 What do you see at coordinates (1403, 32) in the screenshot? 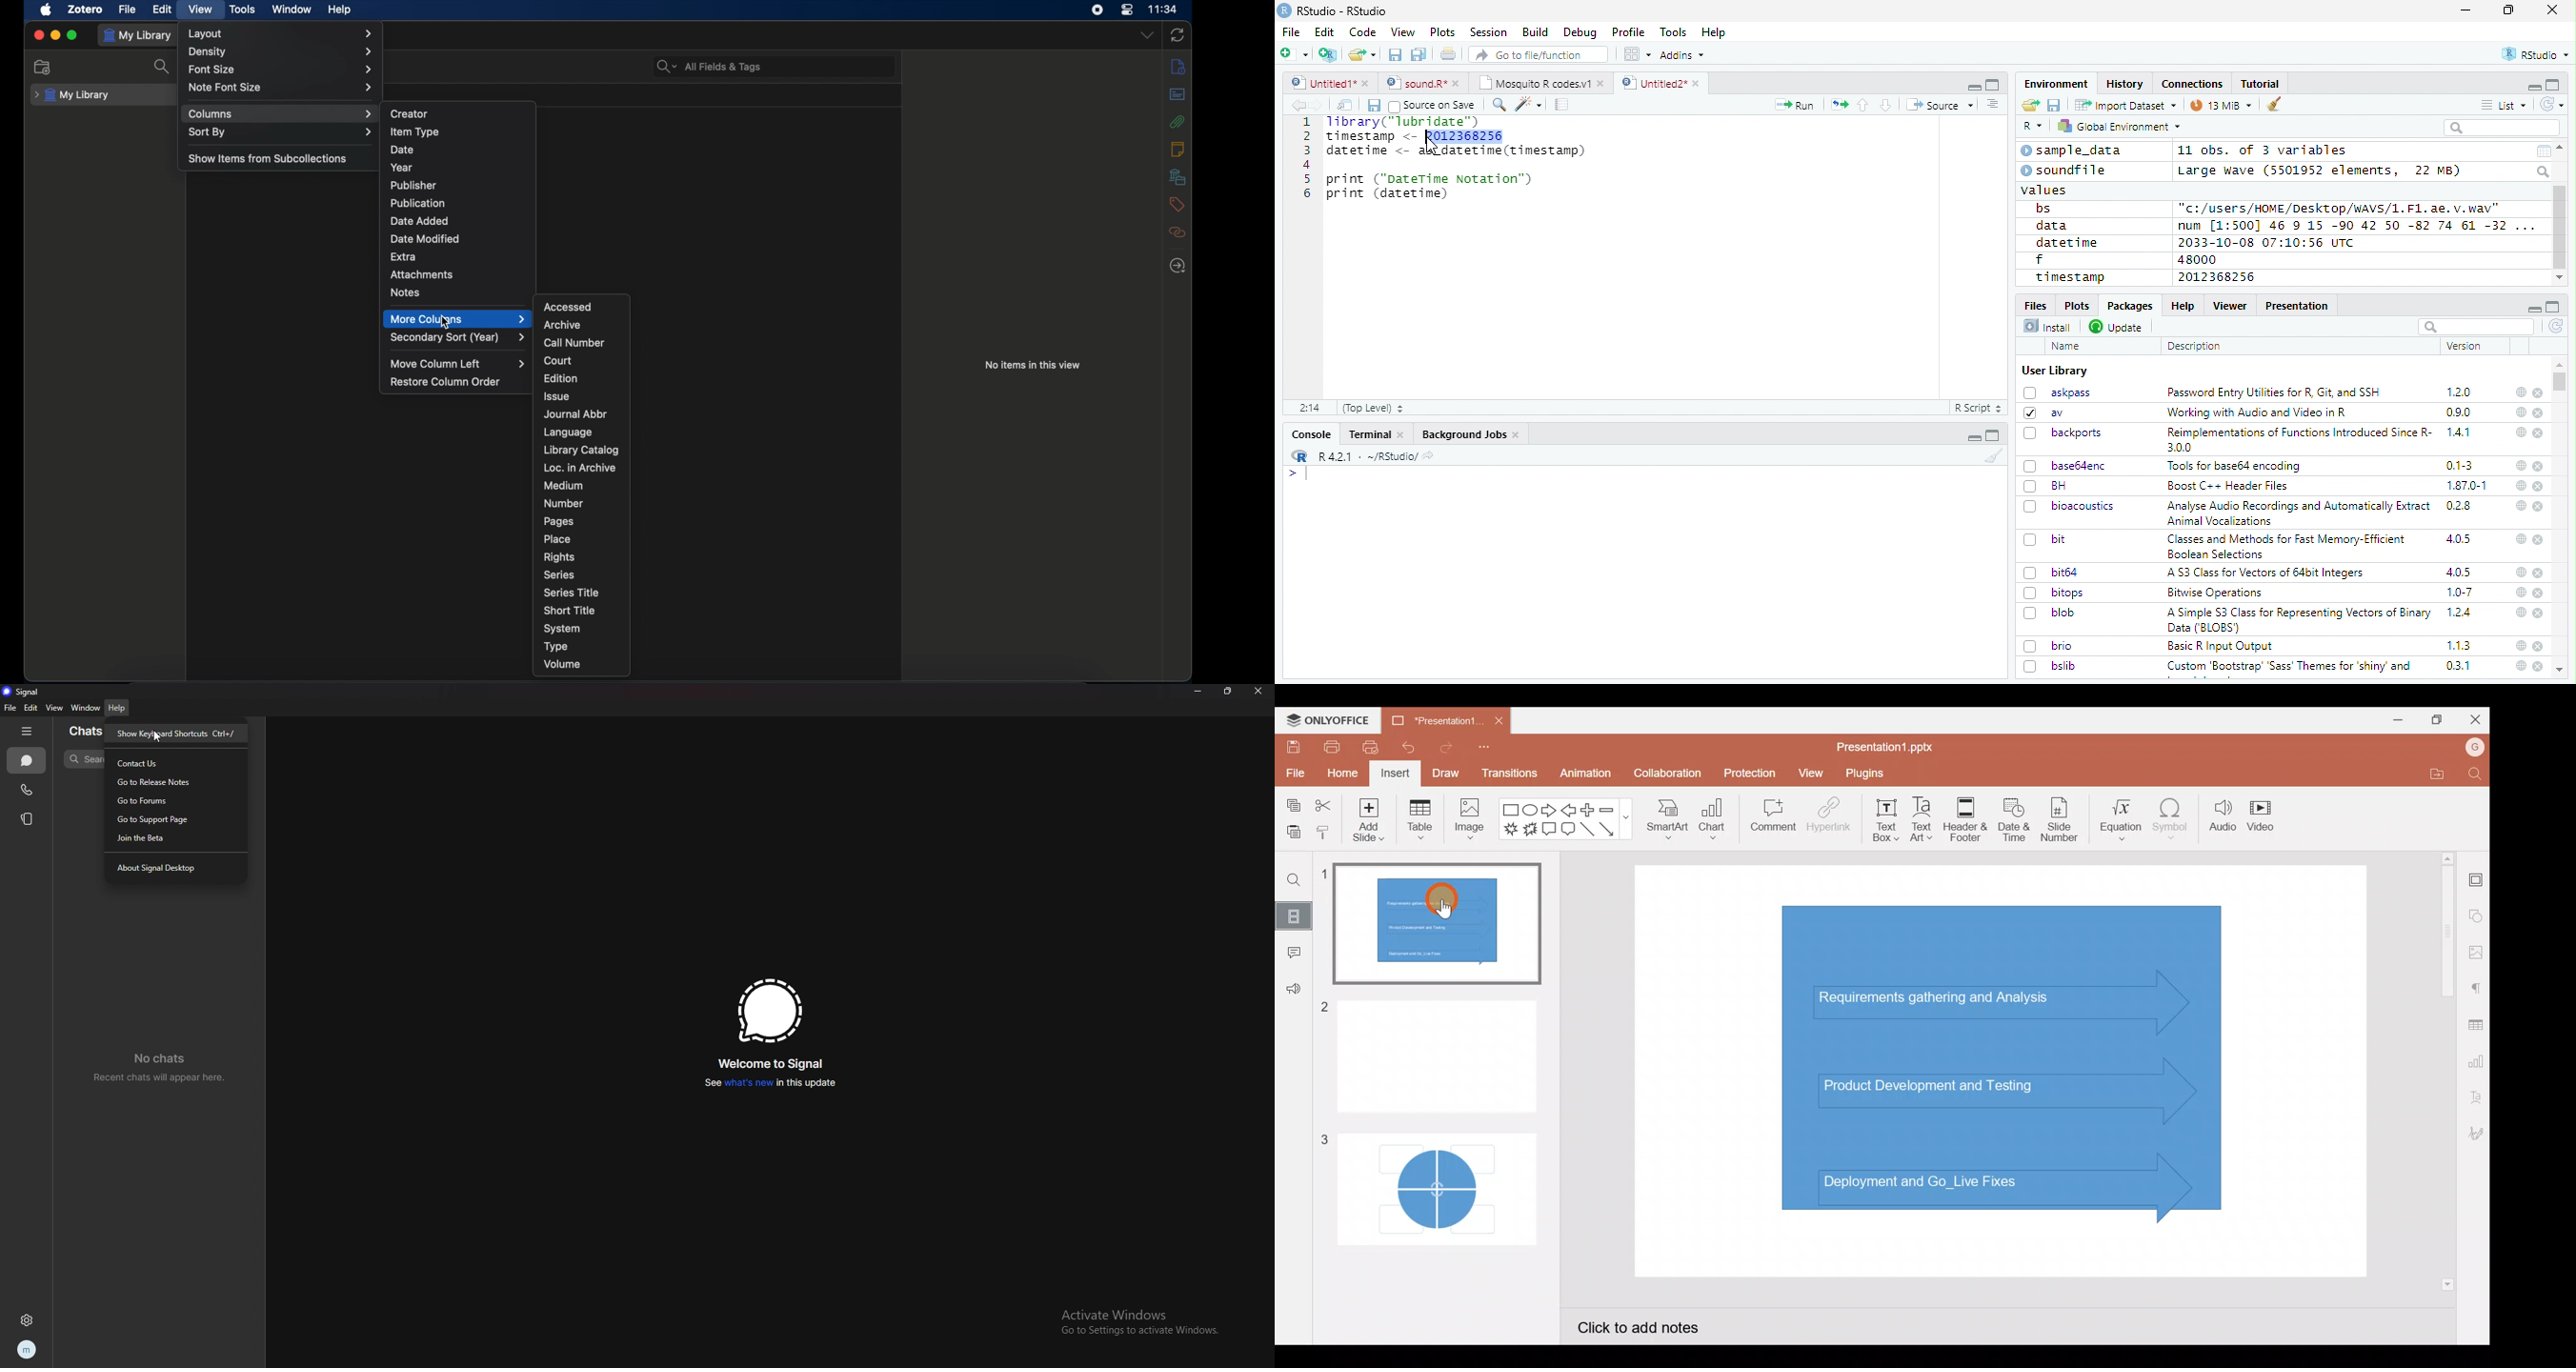
I see `View` at bounding box center [1403, 32].